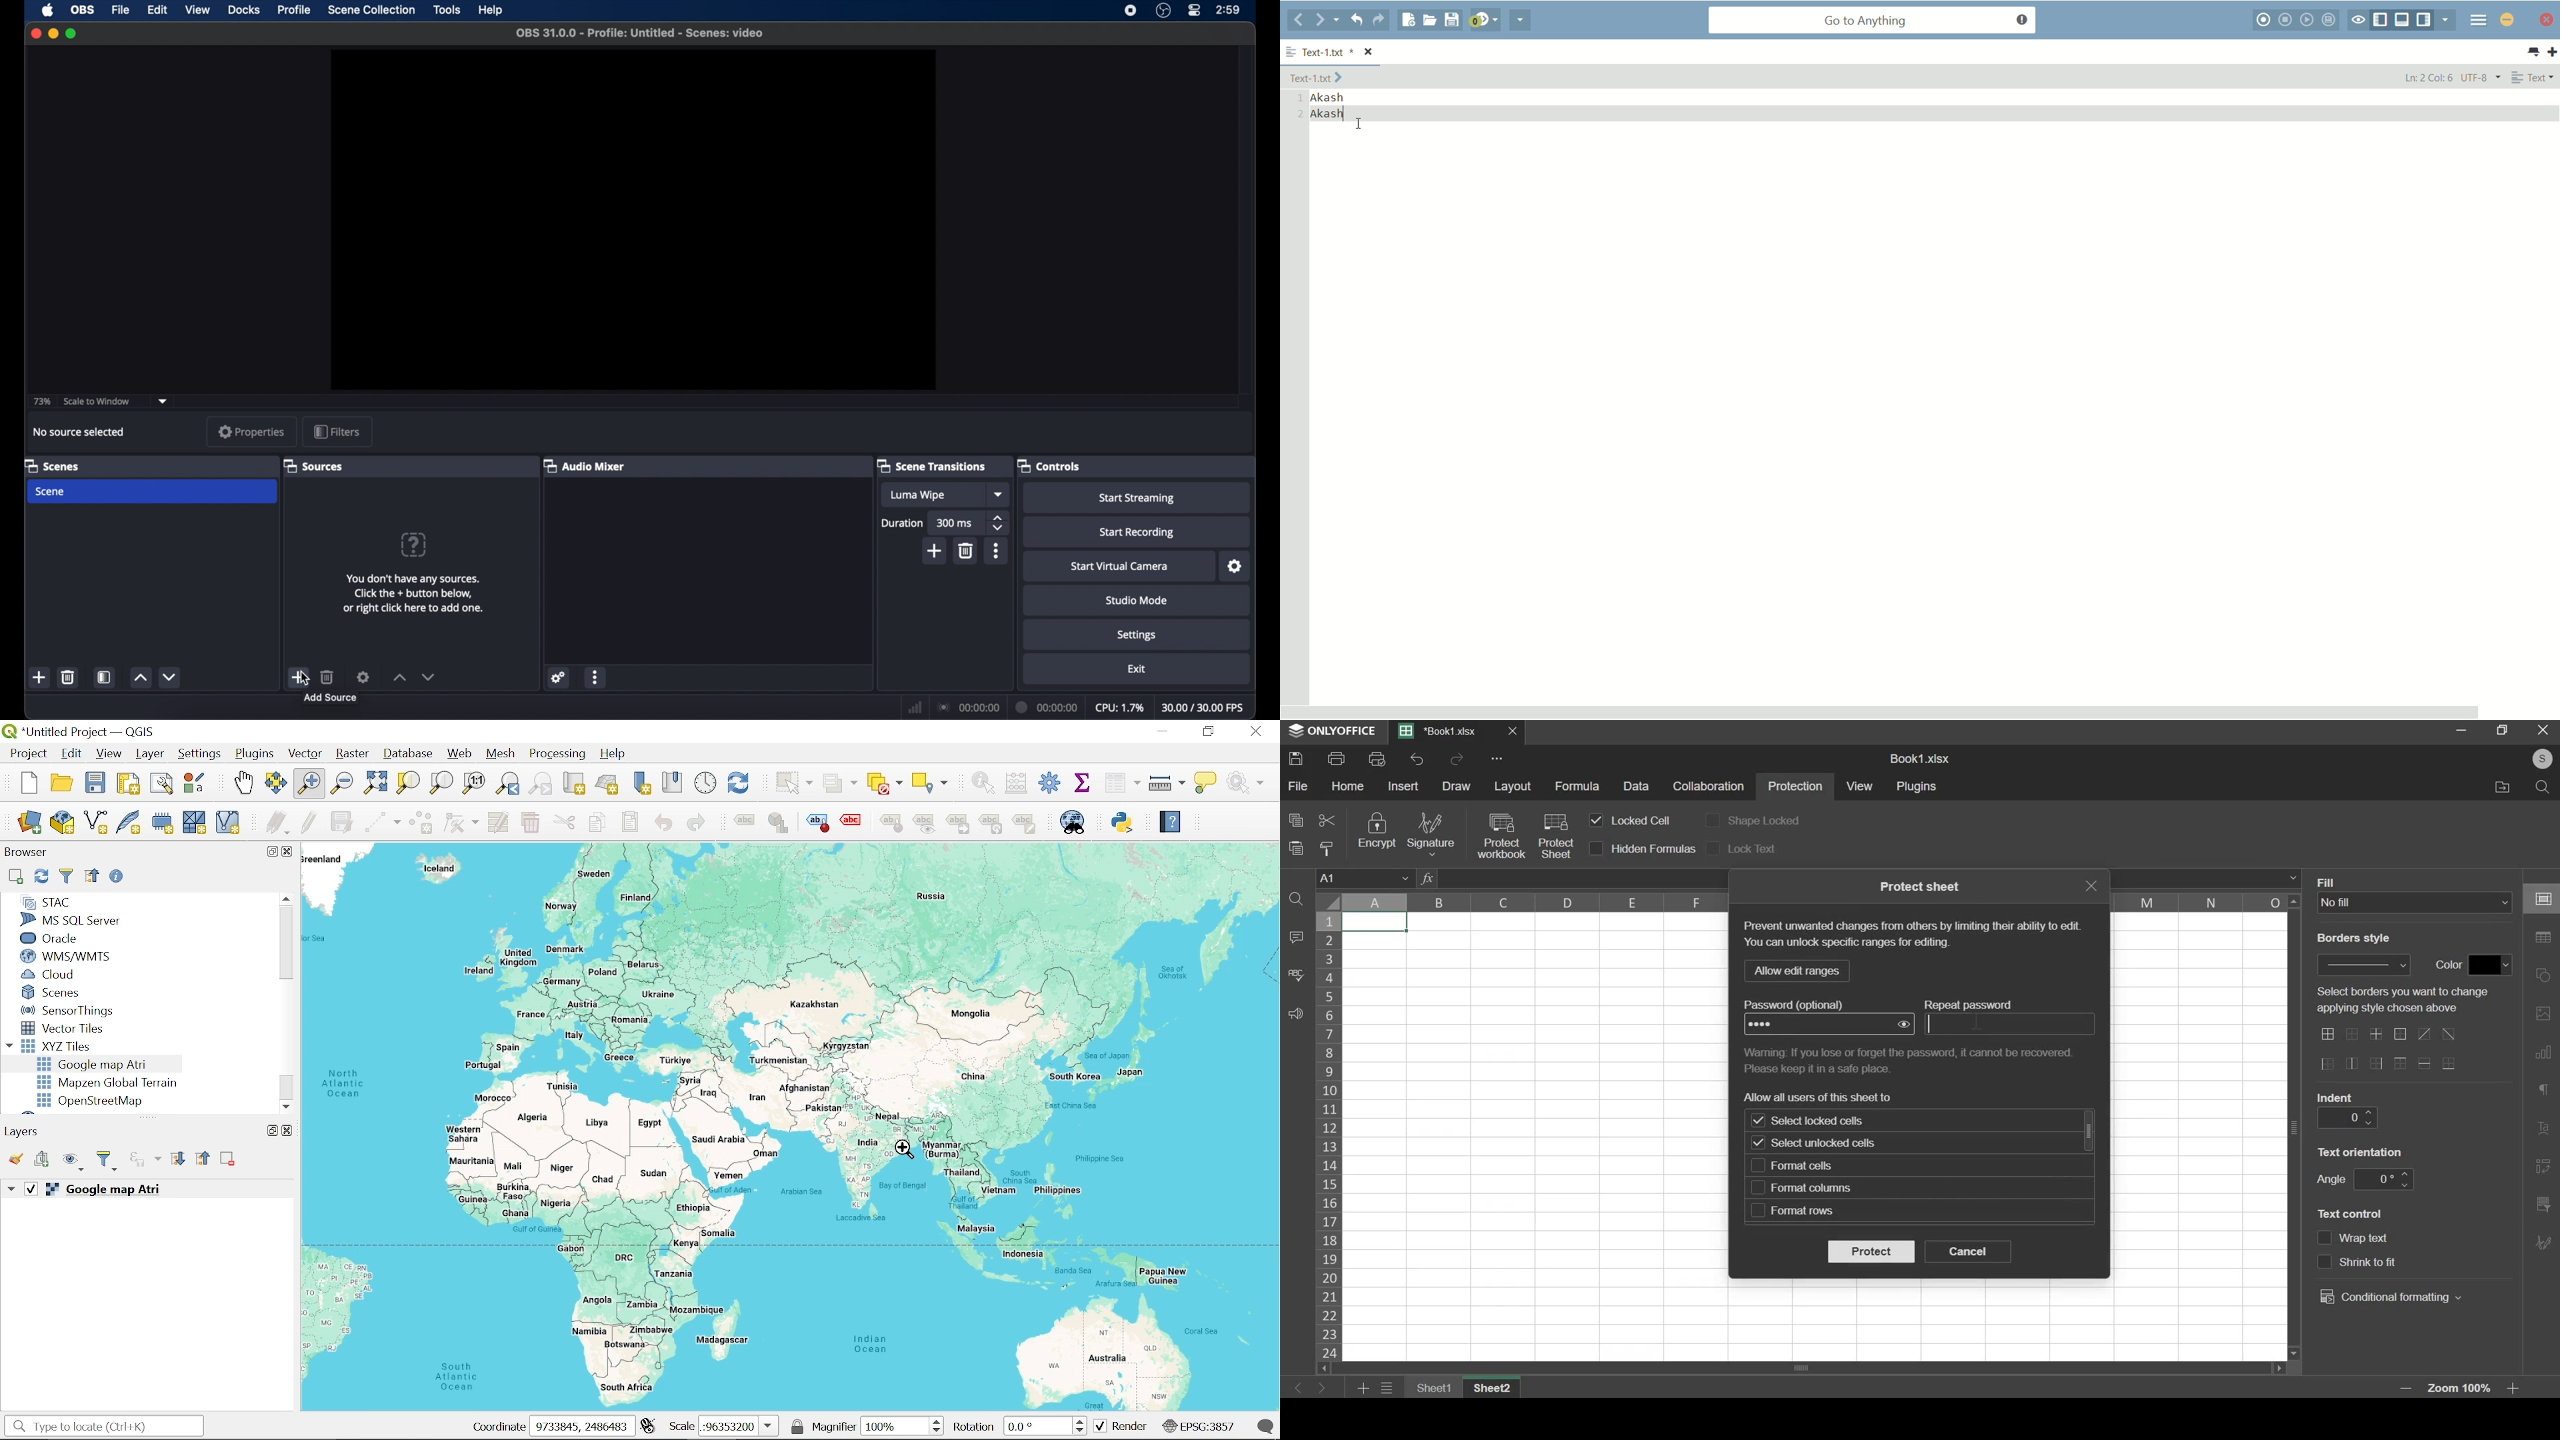  Describe the element at coordinates (81, 432) in the screenshot. I see `no source selected` at that location.